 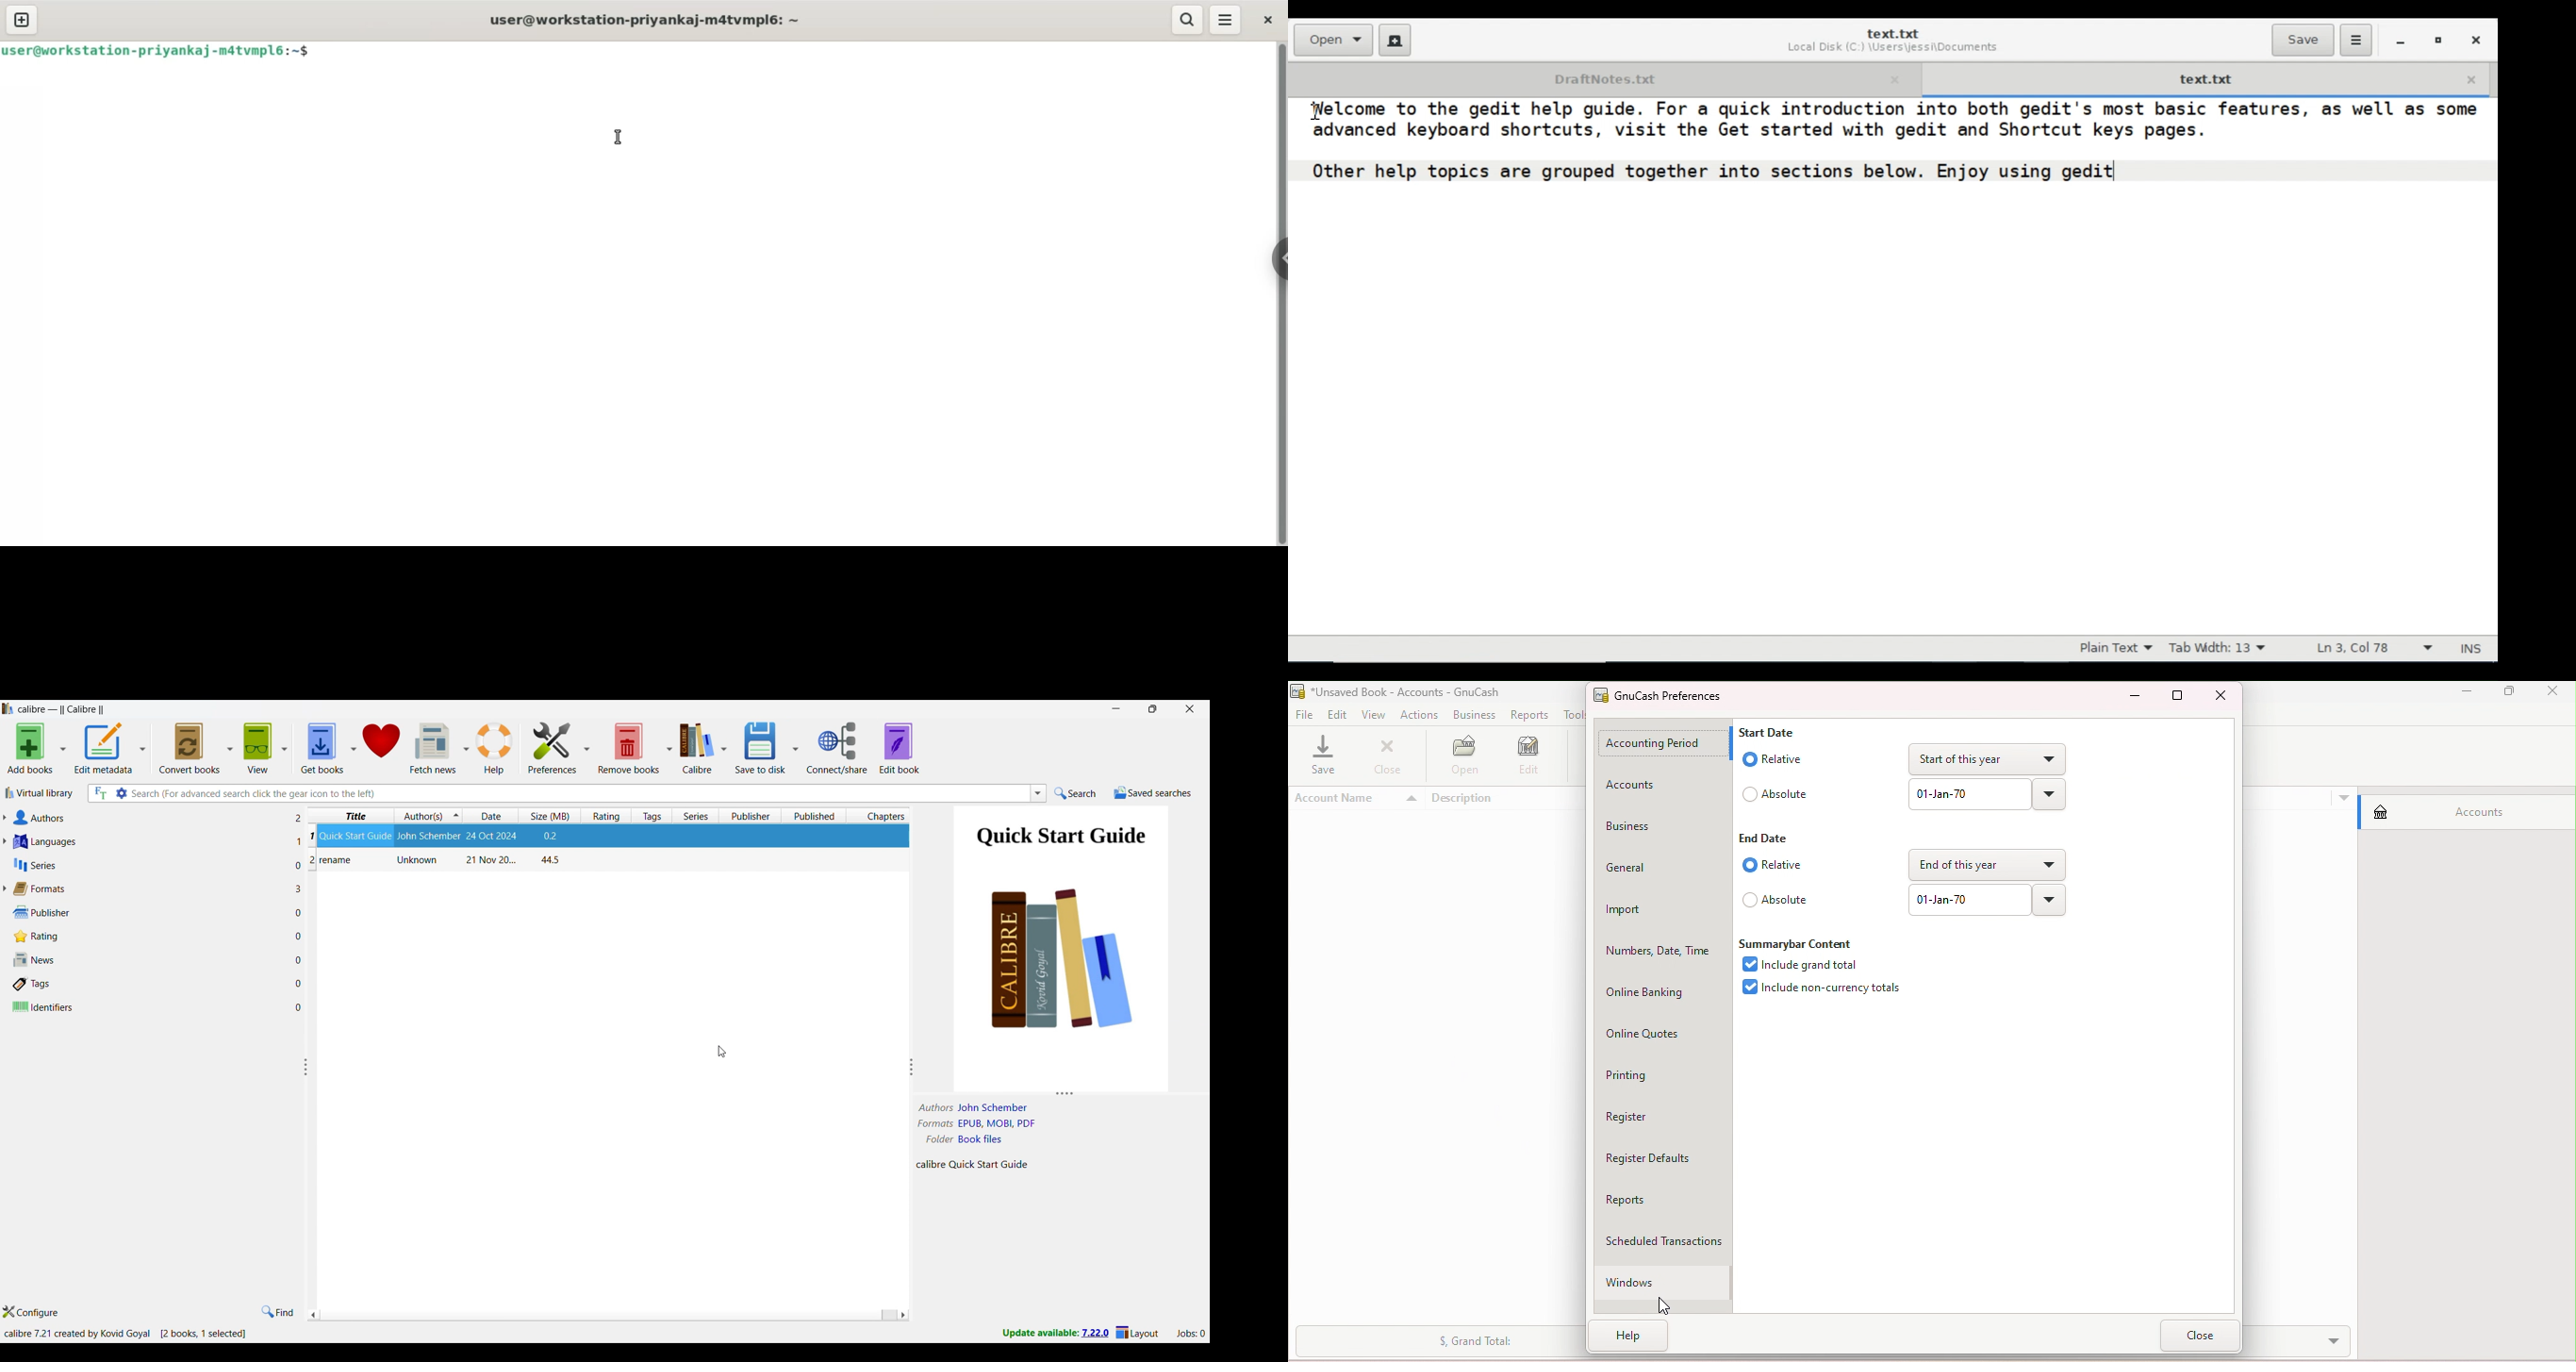 What do you see at coordinates (427, 836) in the screenshot?
I see `Author` at bounding box center [427, 836].